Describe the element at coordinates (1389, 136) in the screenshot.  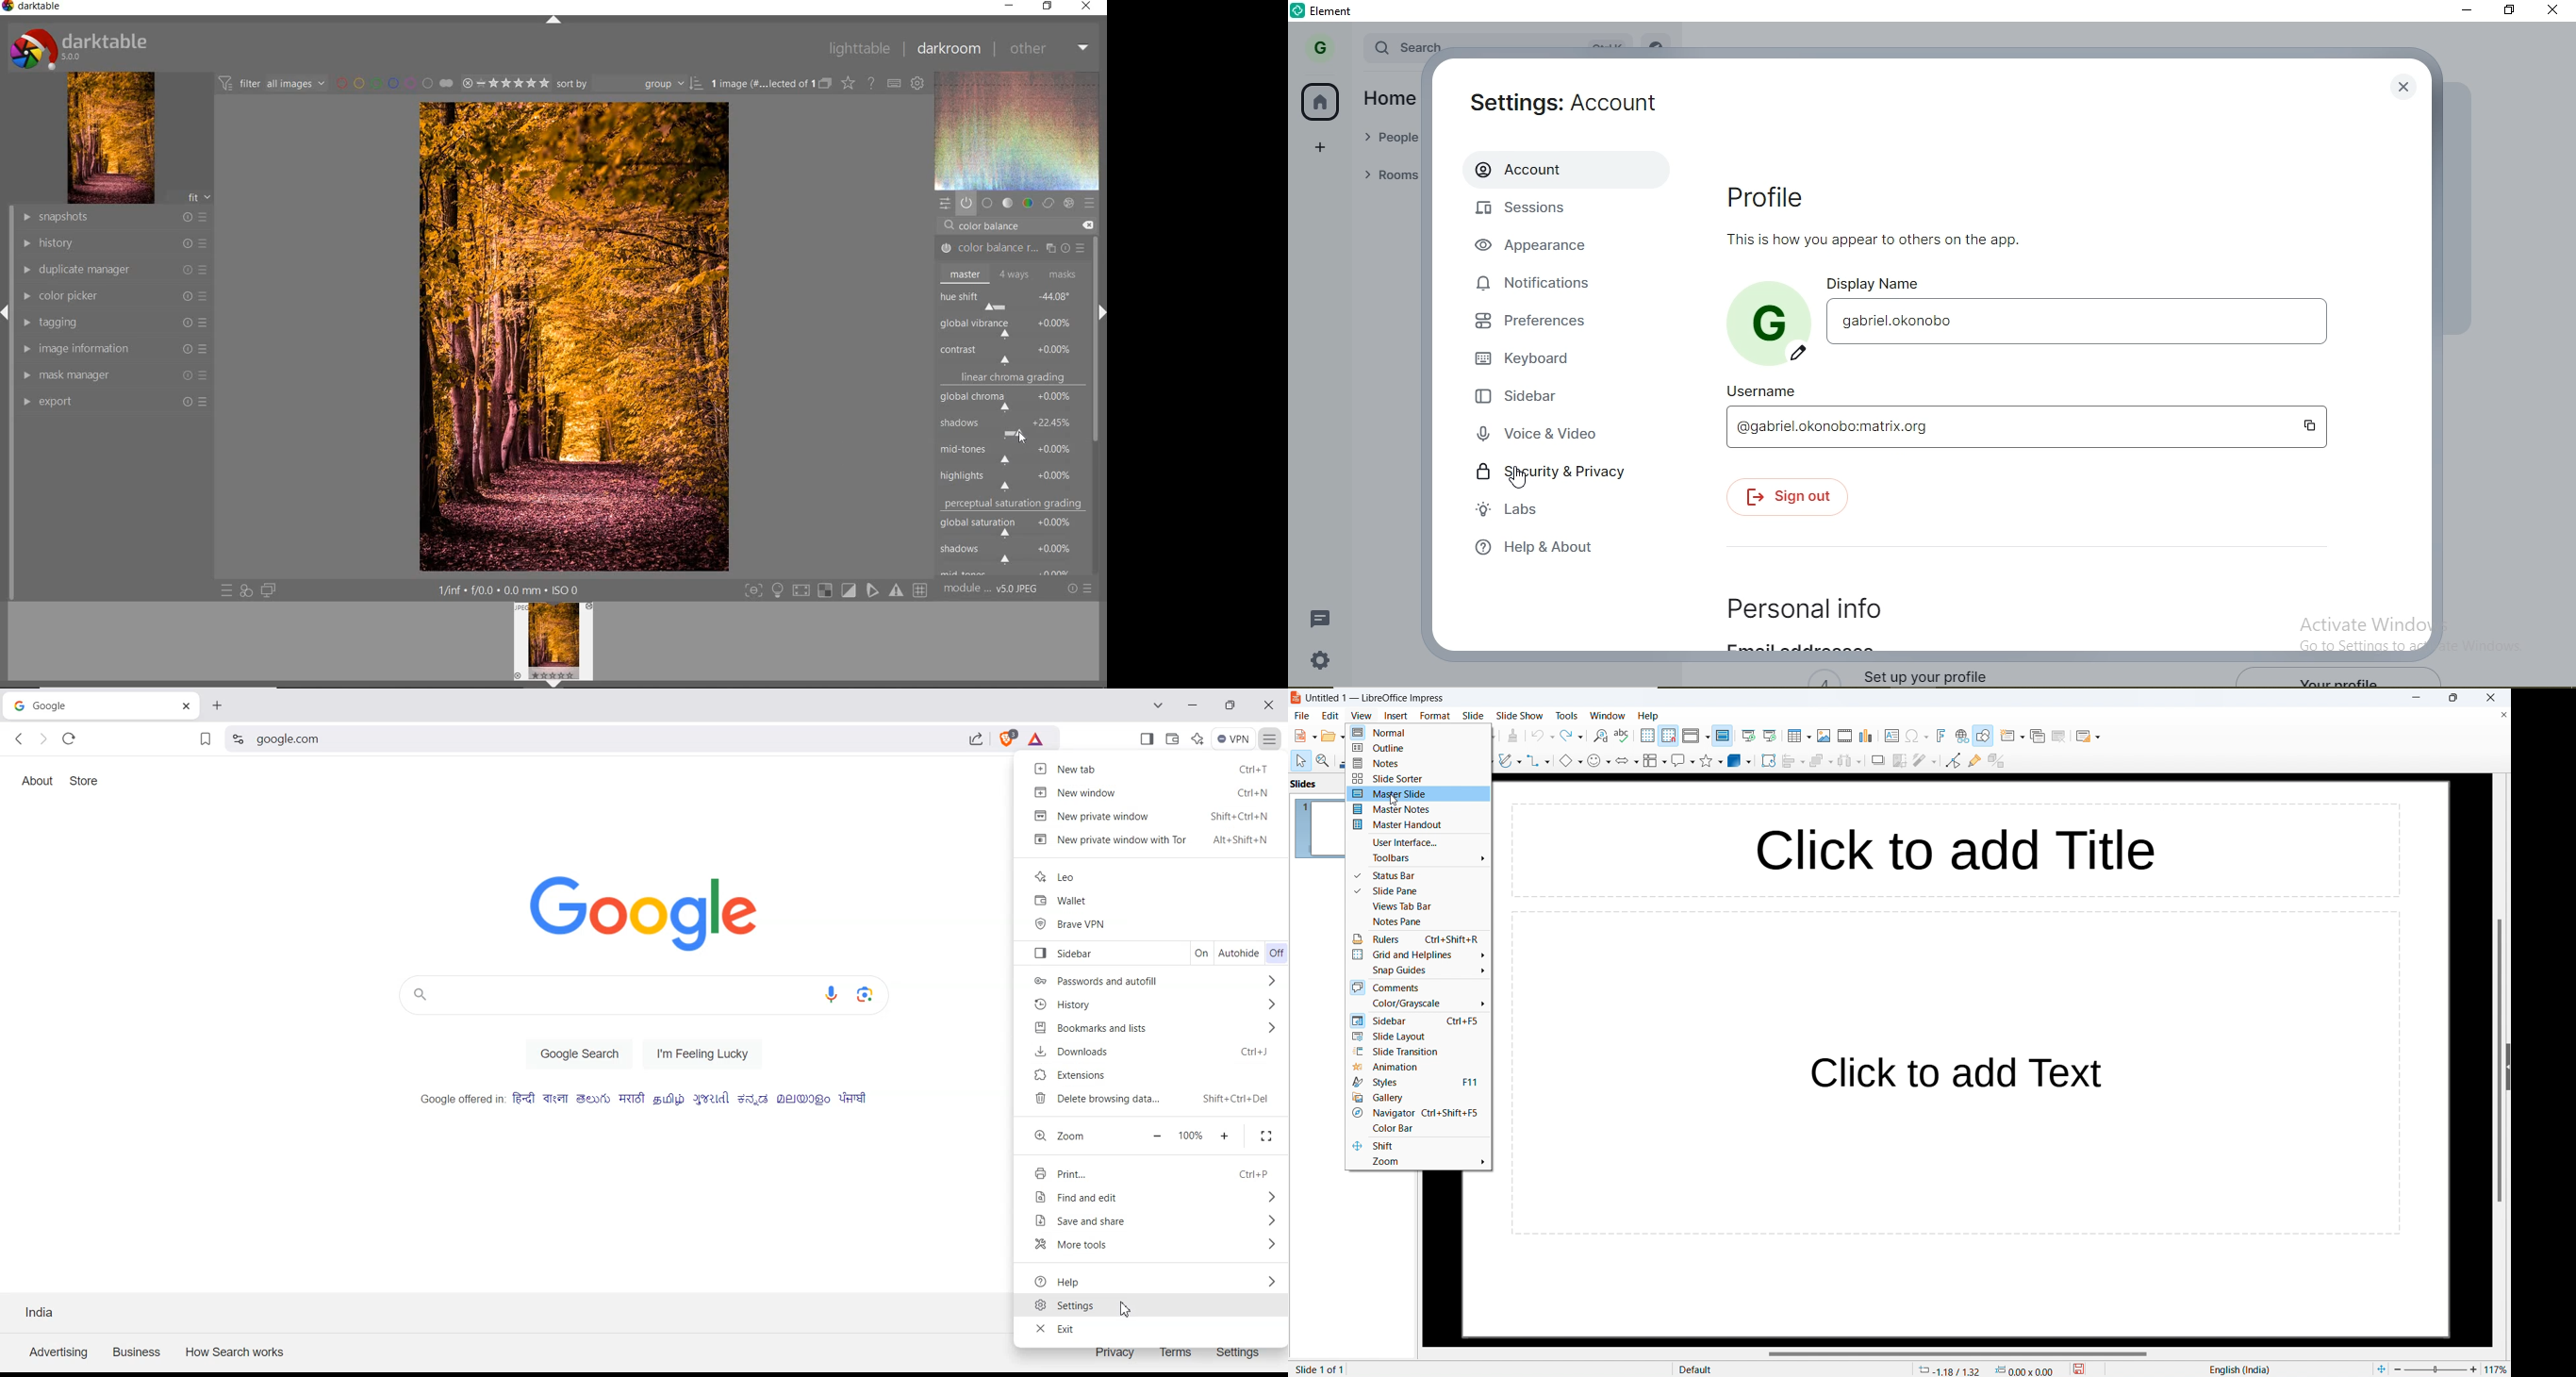
I see `People` at that location.